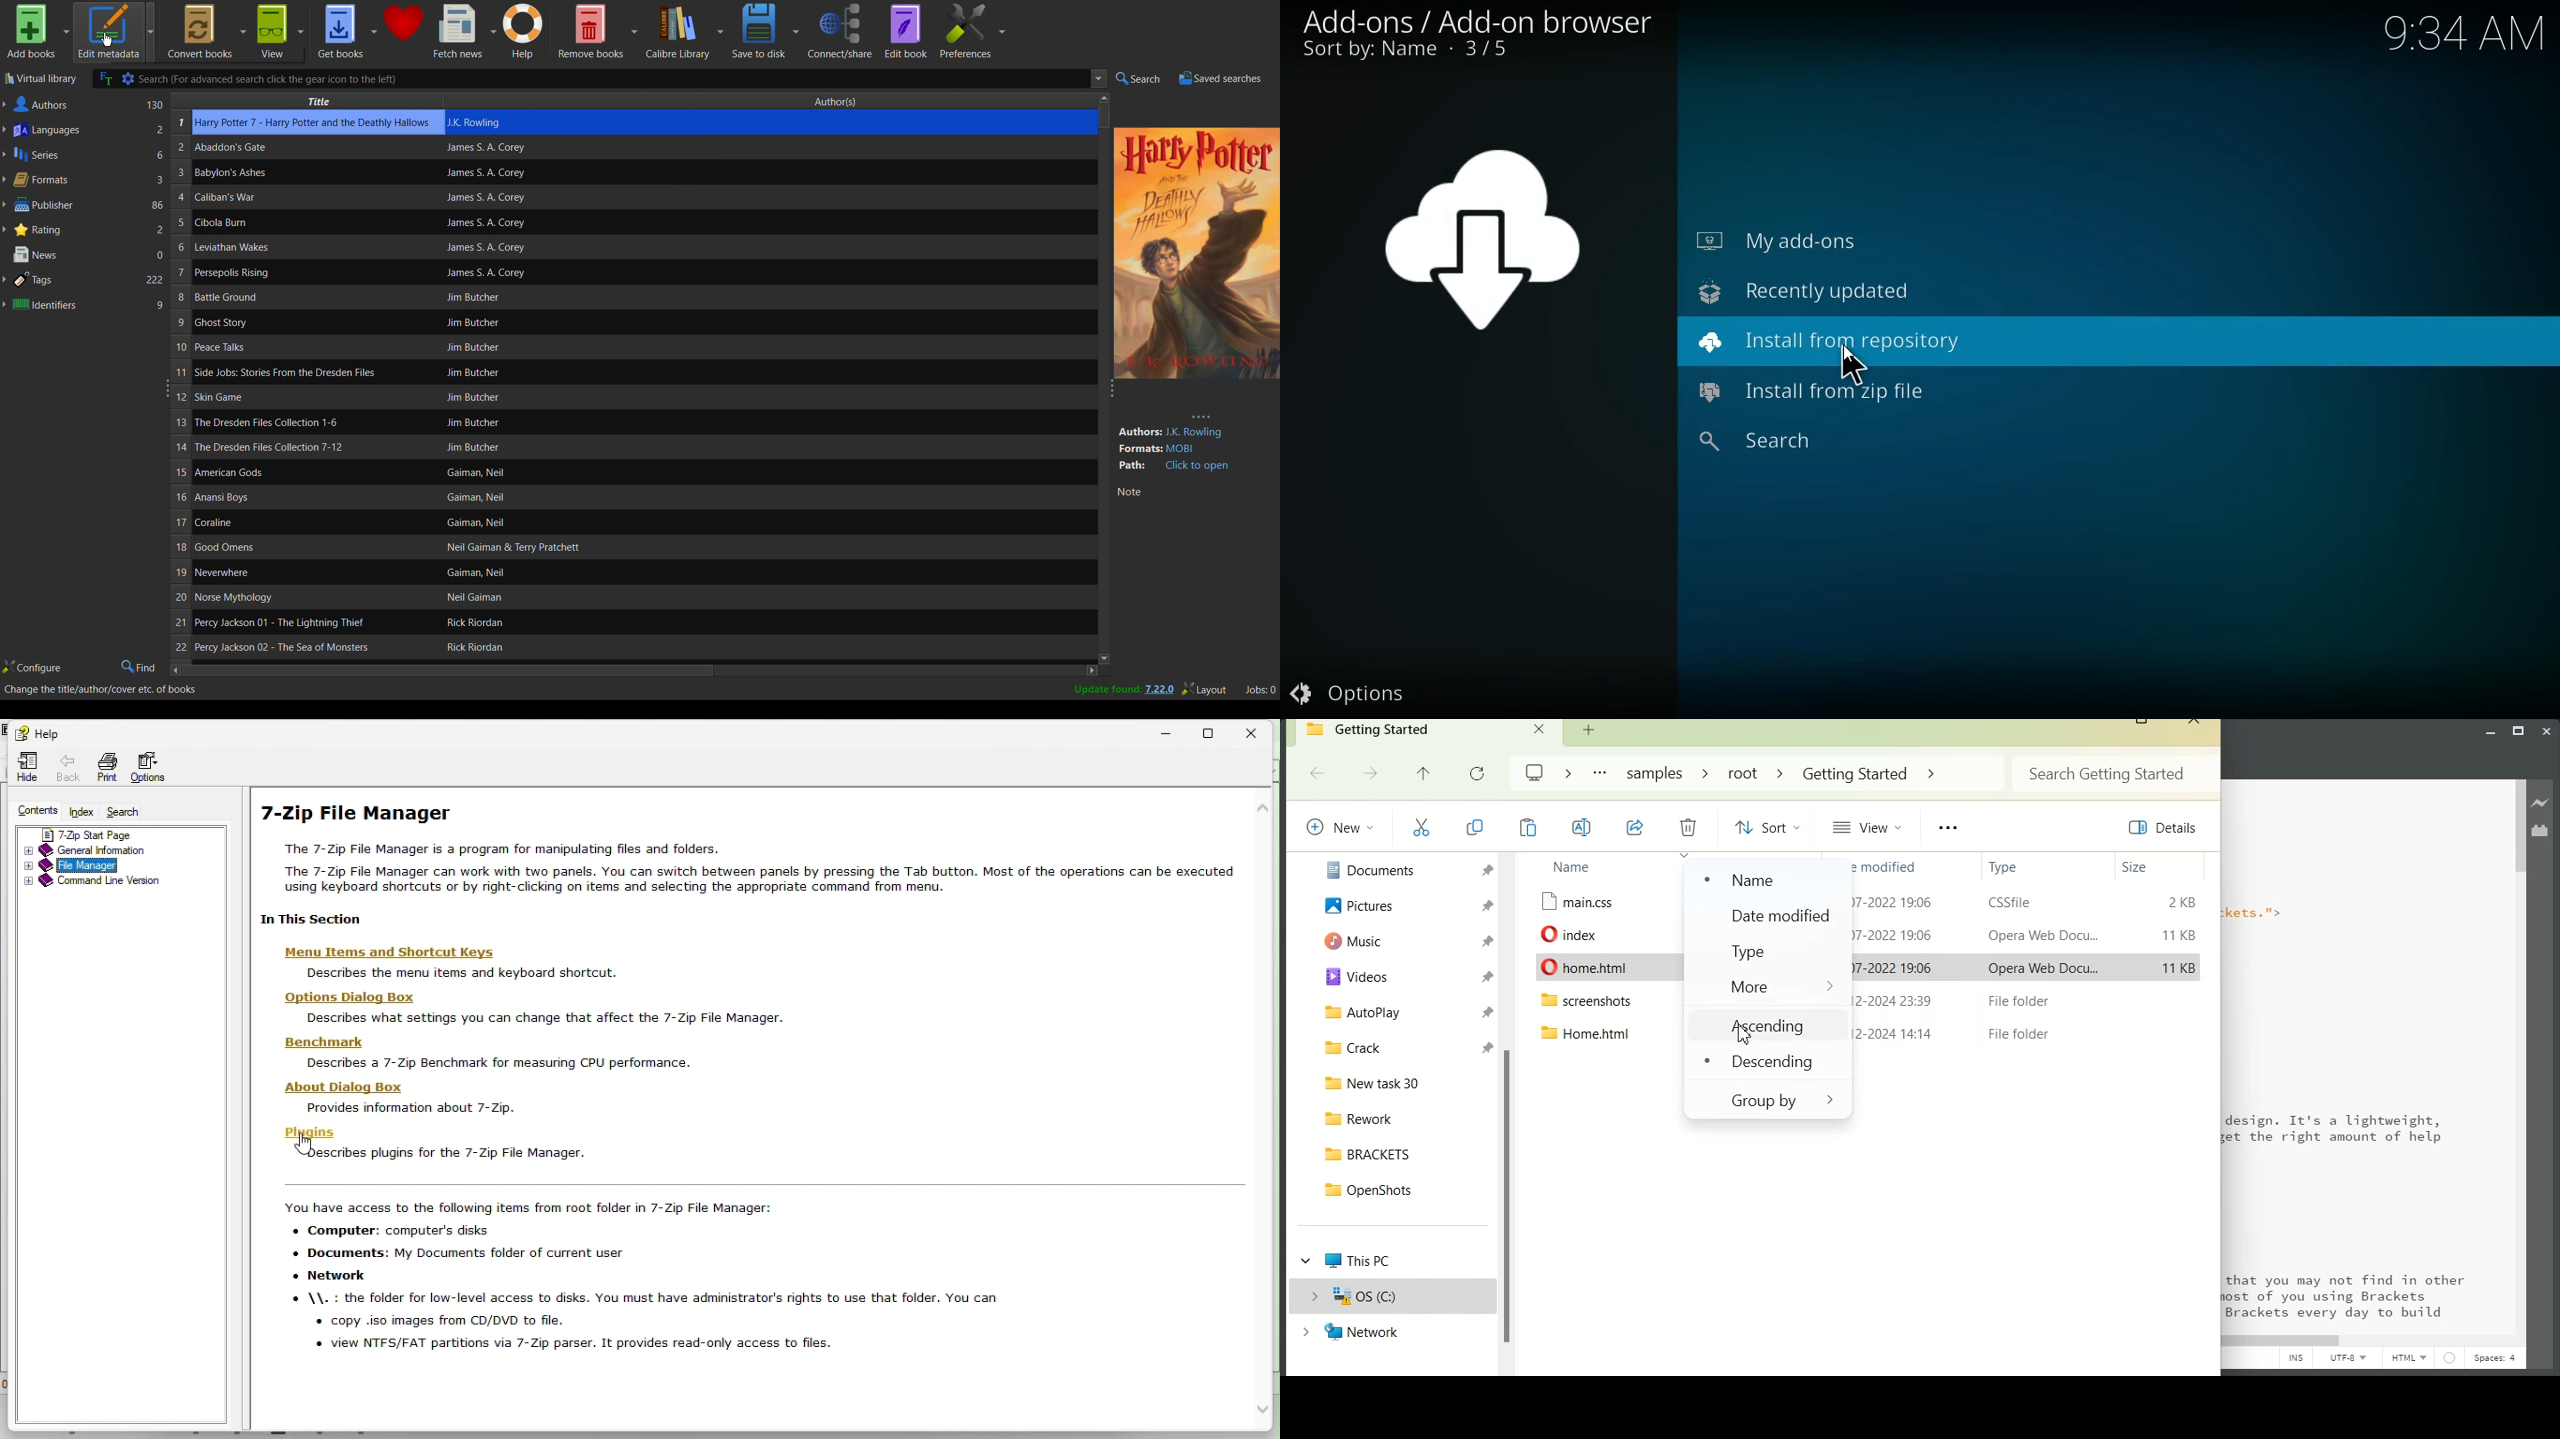  Describe the element at coordinates (1403, 1119) in the screenshot. I see `Rework File` at that location.